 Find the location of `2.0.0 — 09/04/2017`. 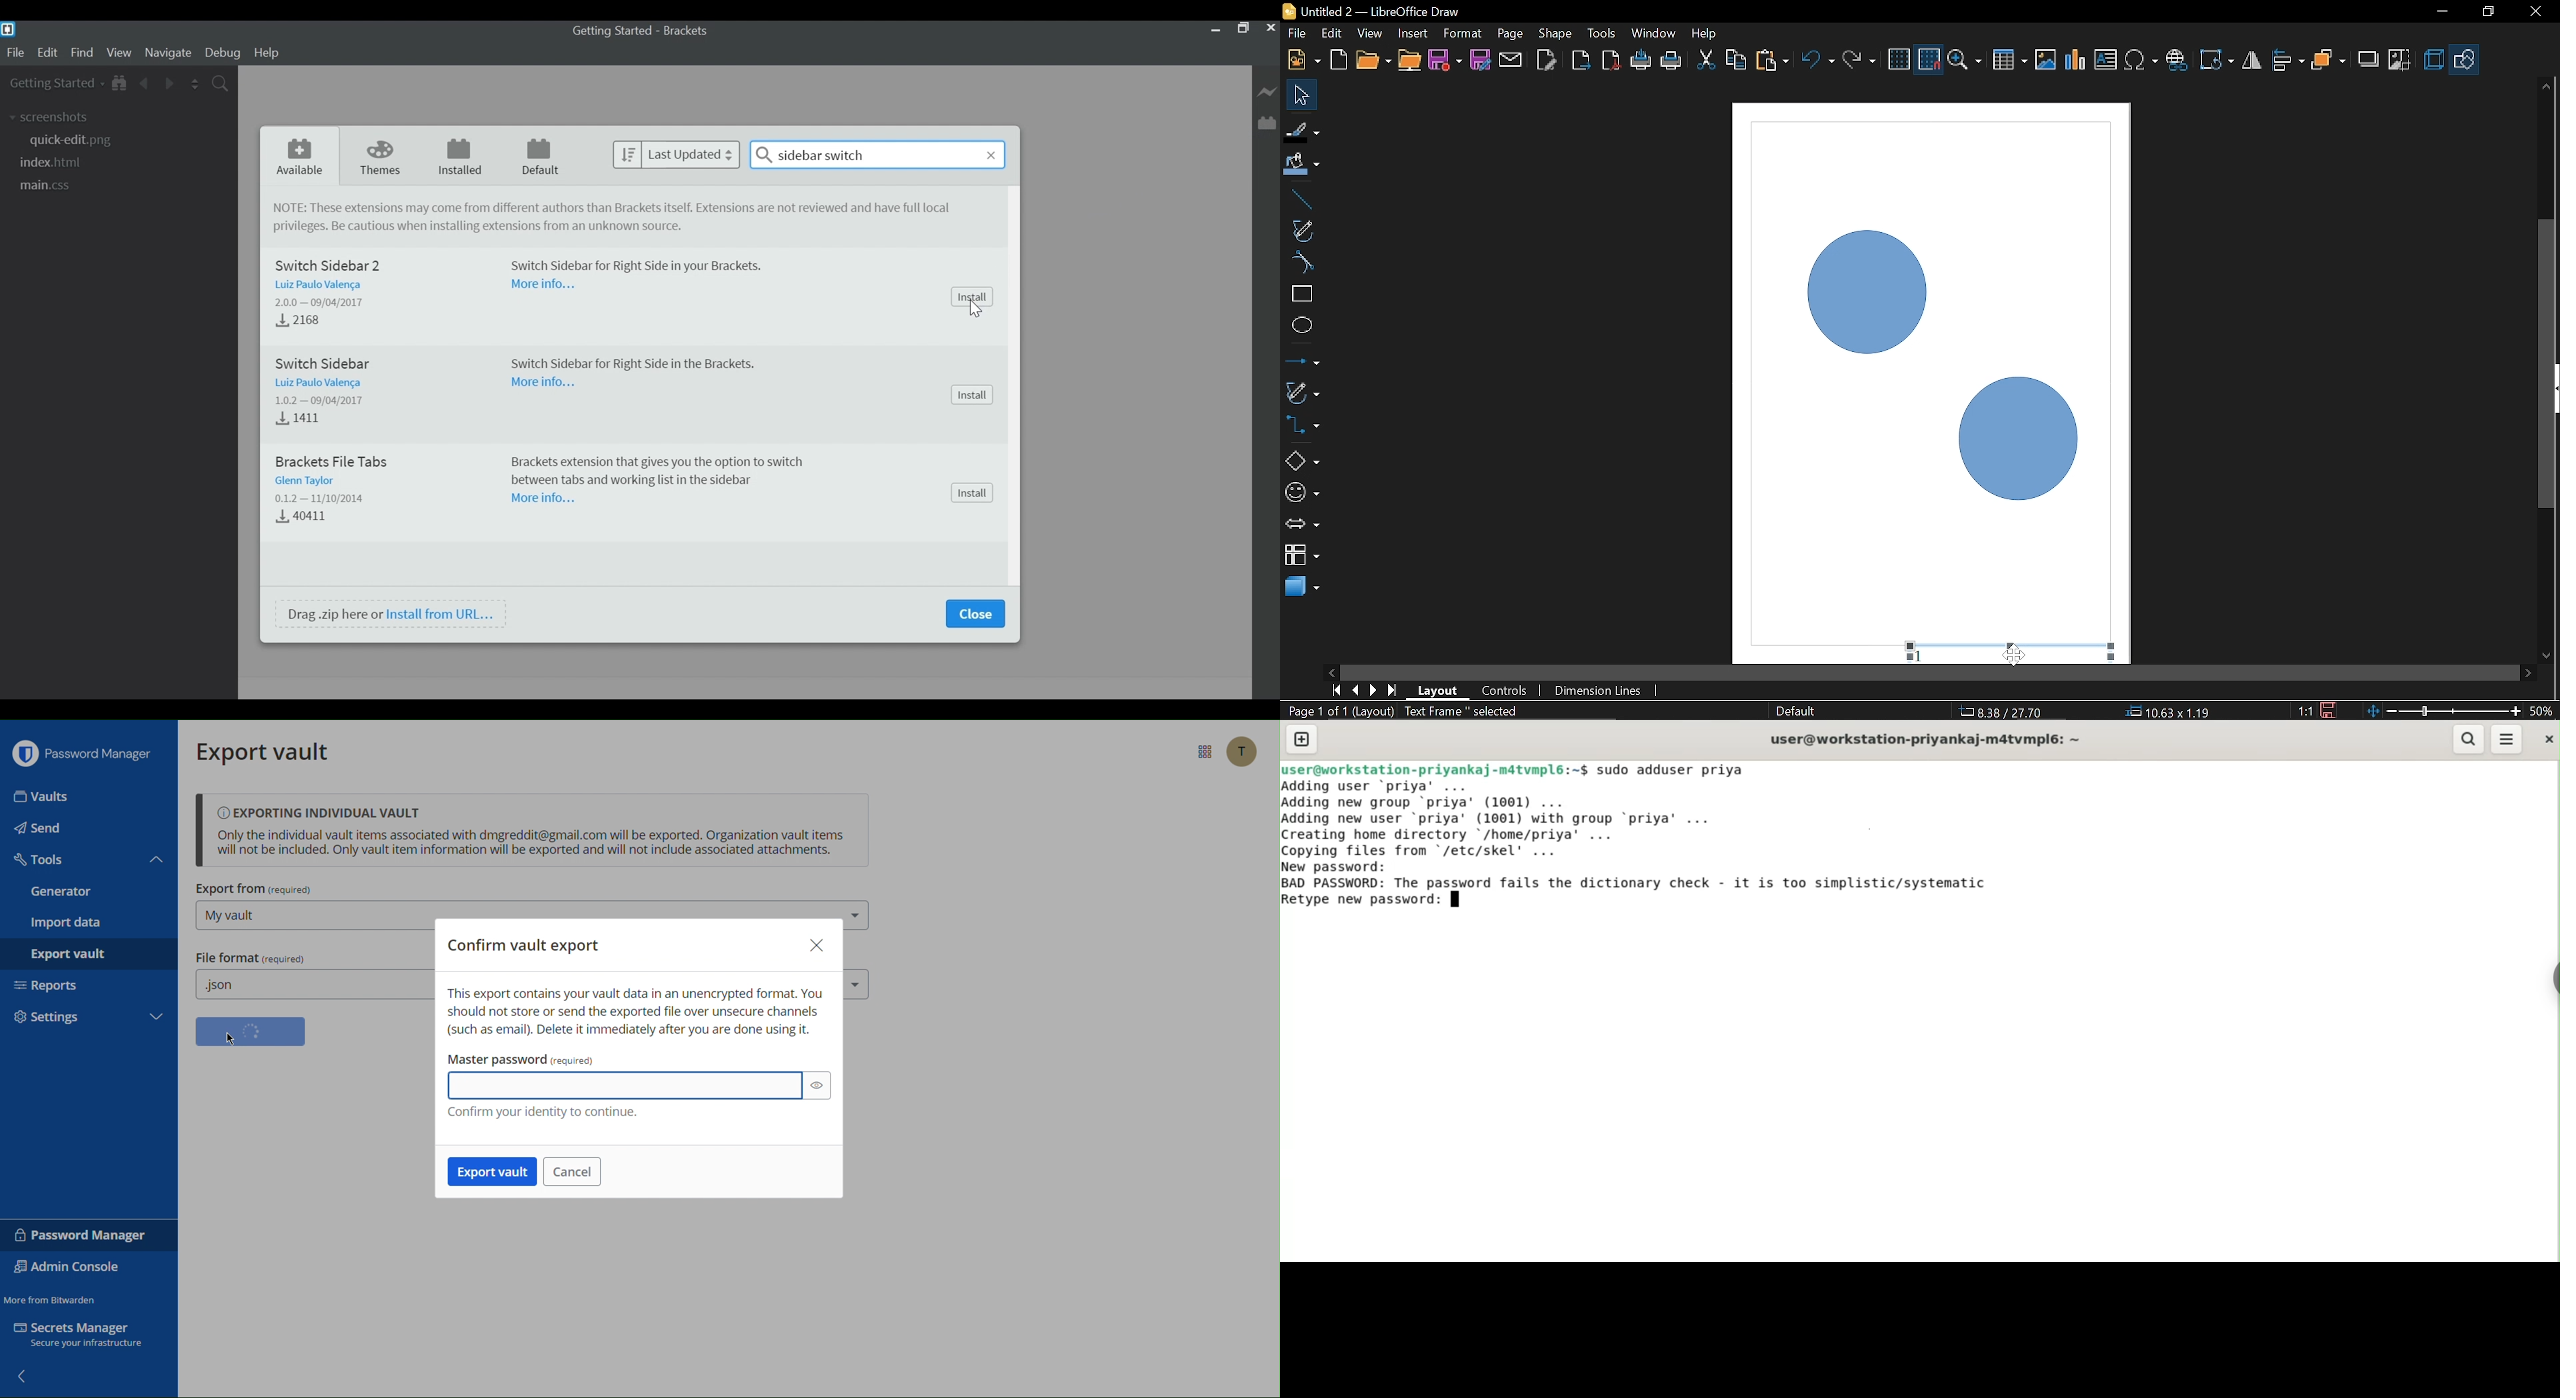

2.0.0 — 09/04/2017 is located at coordinates (327, 303).